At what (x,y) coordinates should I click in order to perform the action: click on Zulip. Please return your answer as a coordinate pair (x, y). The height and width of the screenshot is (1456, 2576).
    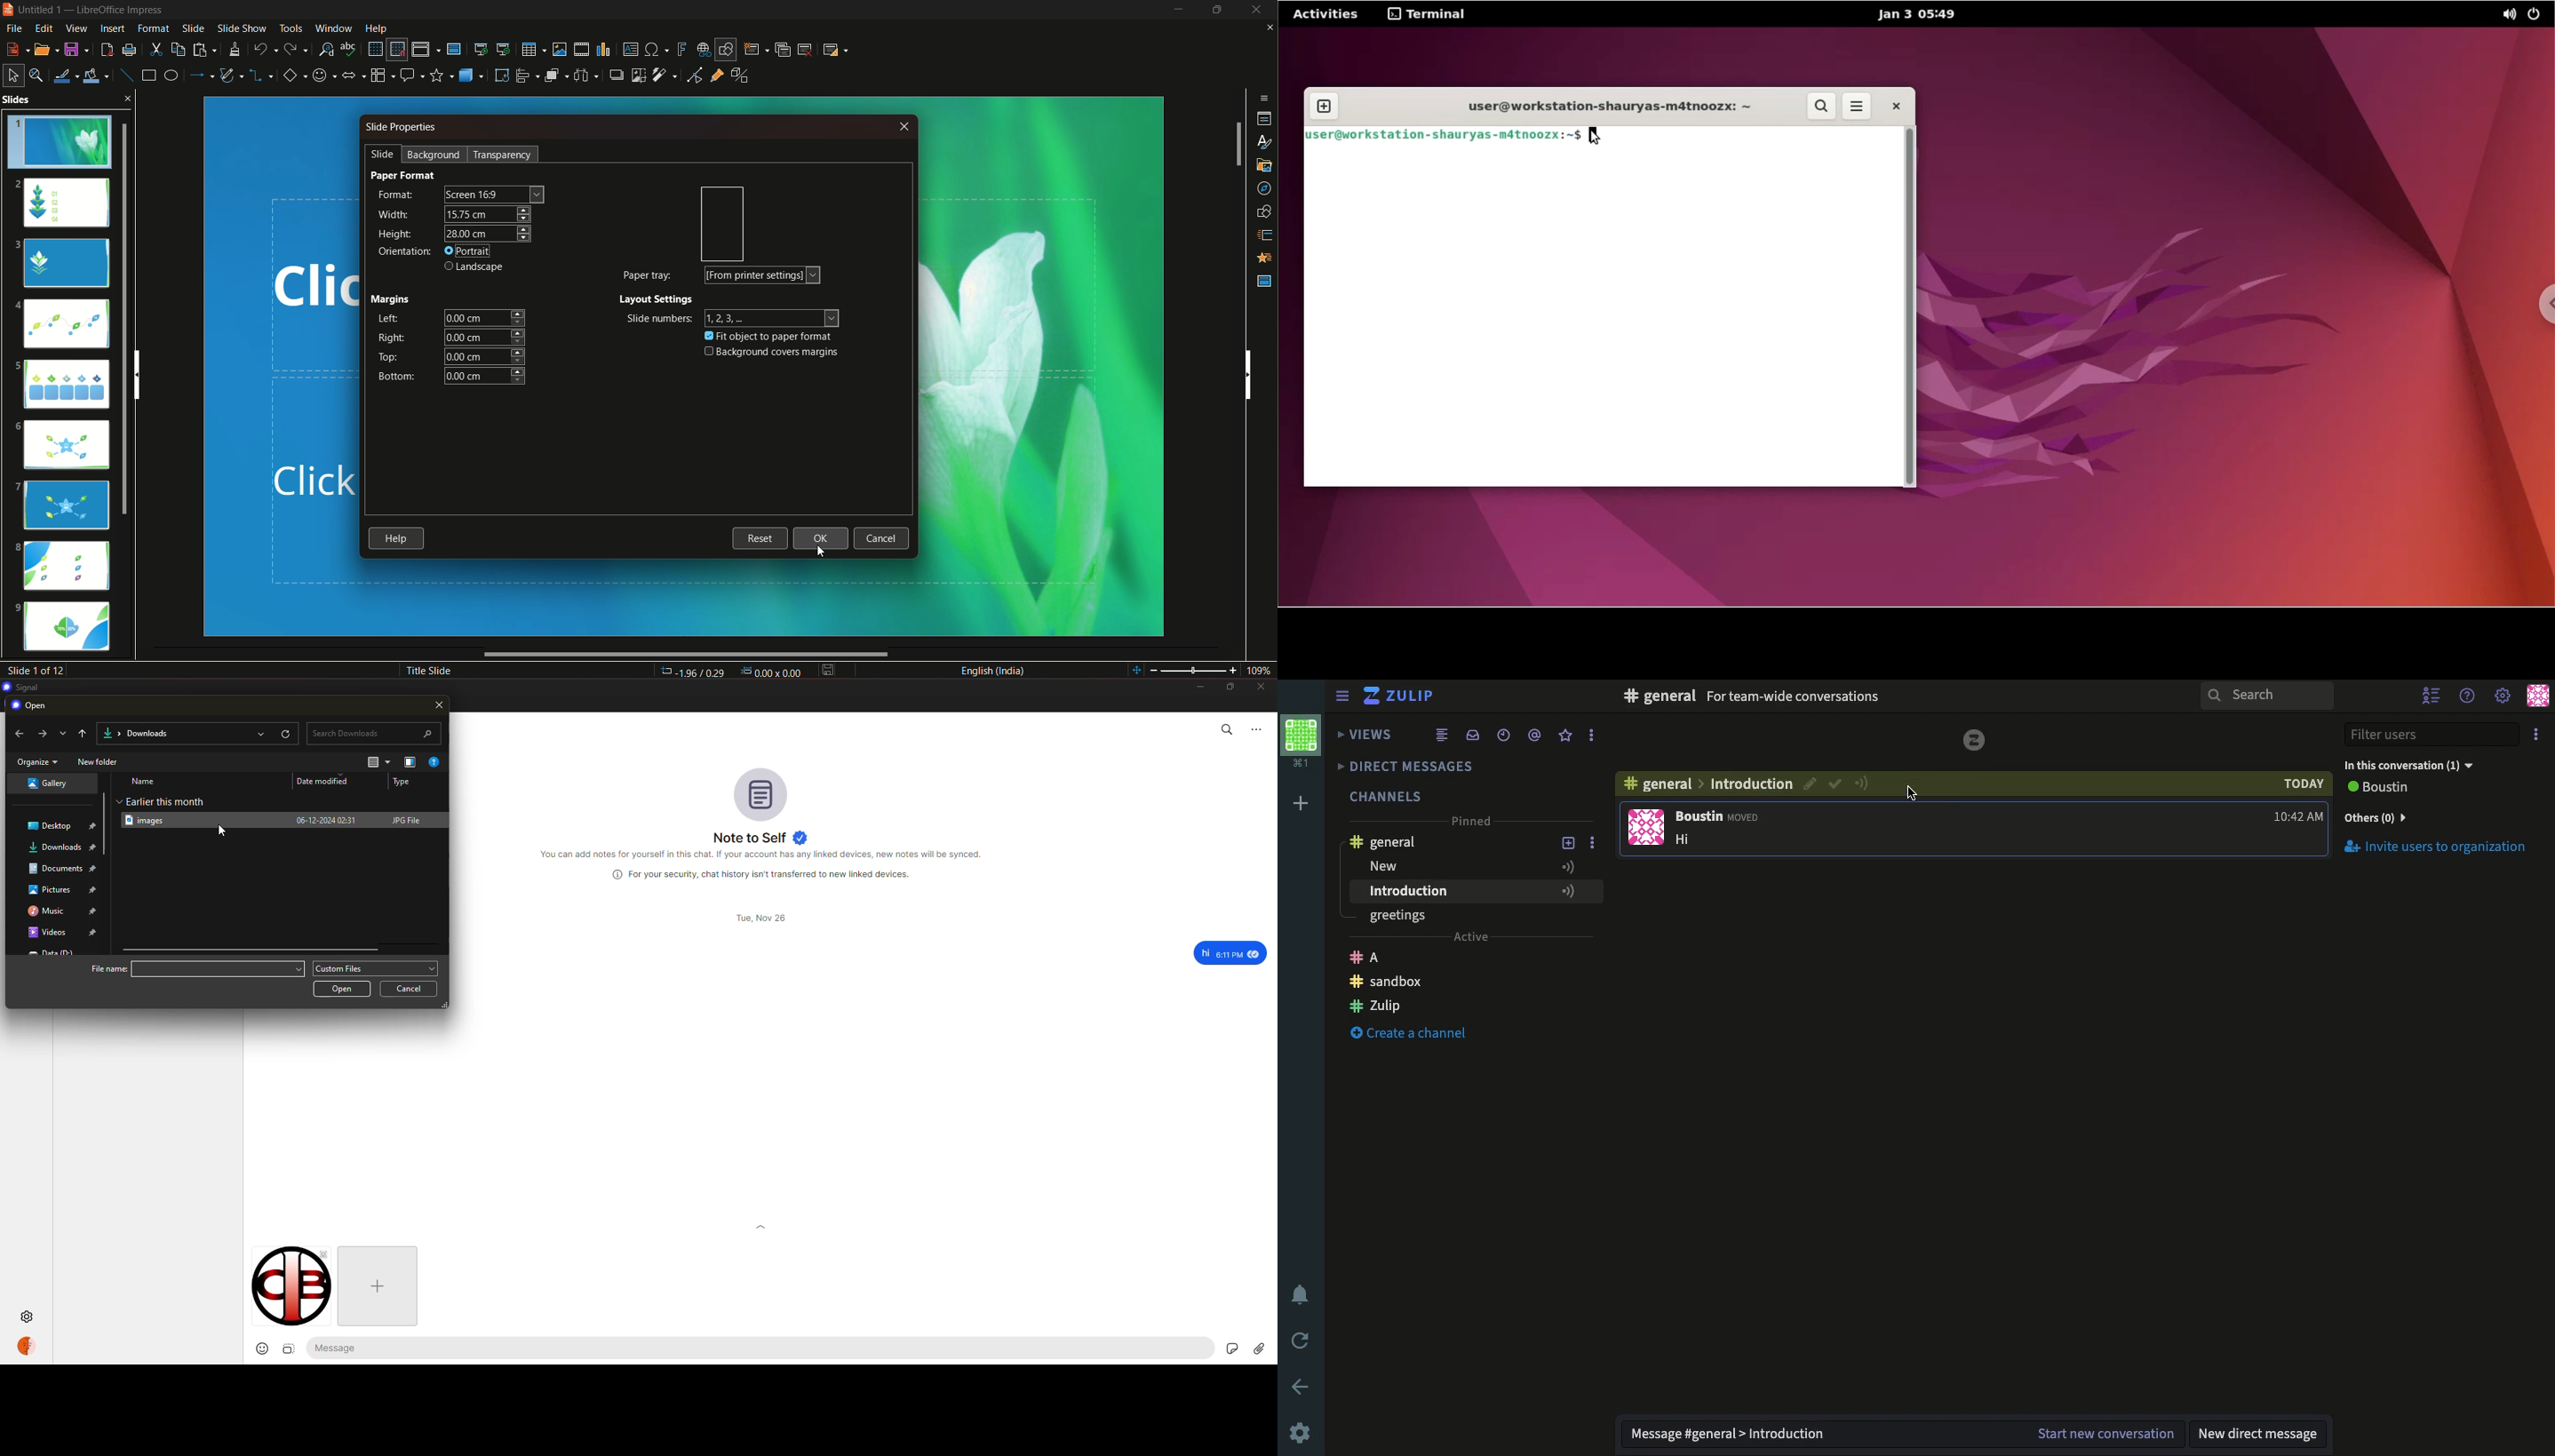
    Looking at the image, I should click on (1403, 696).